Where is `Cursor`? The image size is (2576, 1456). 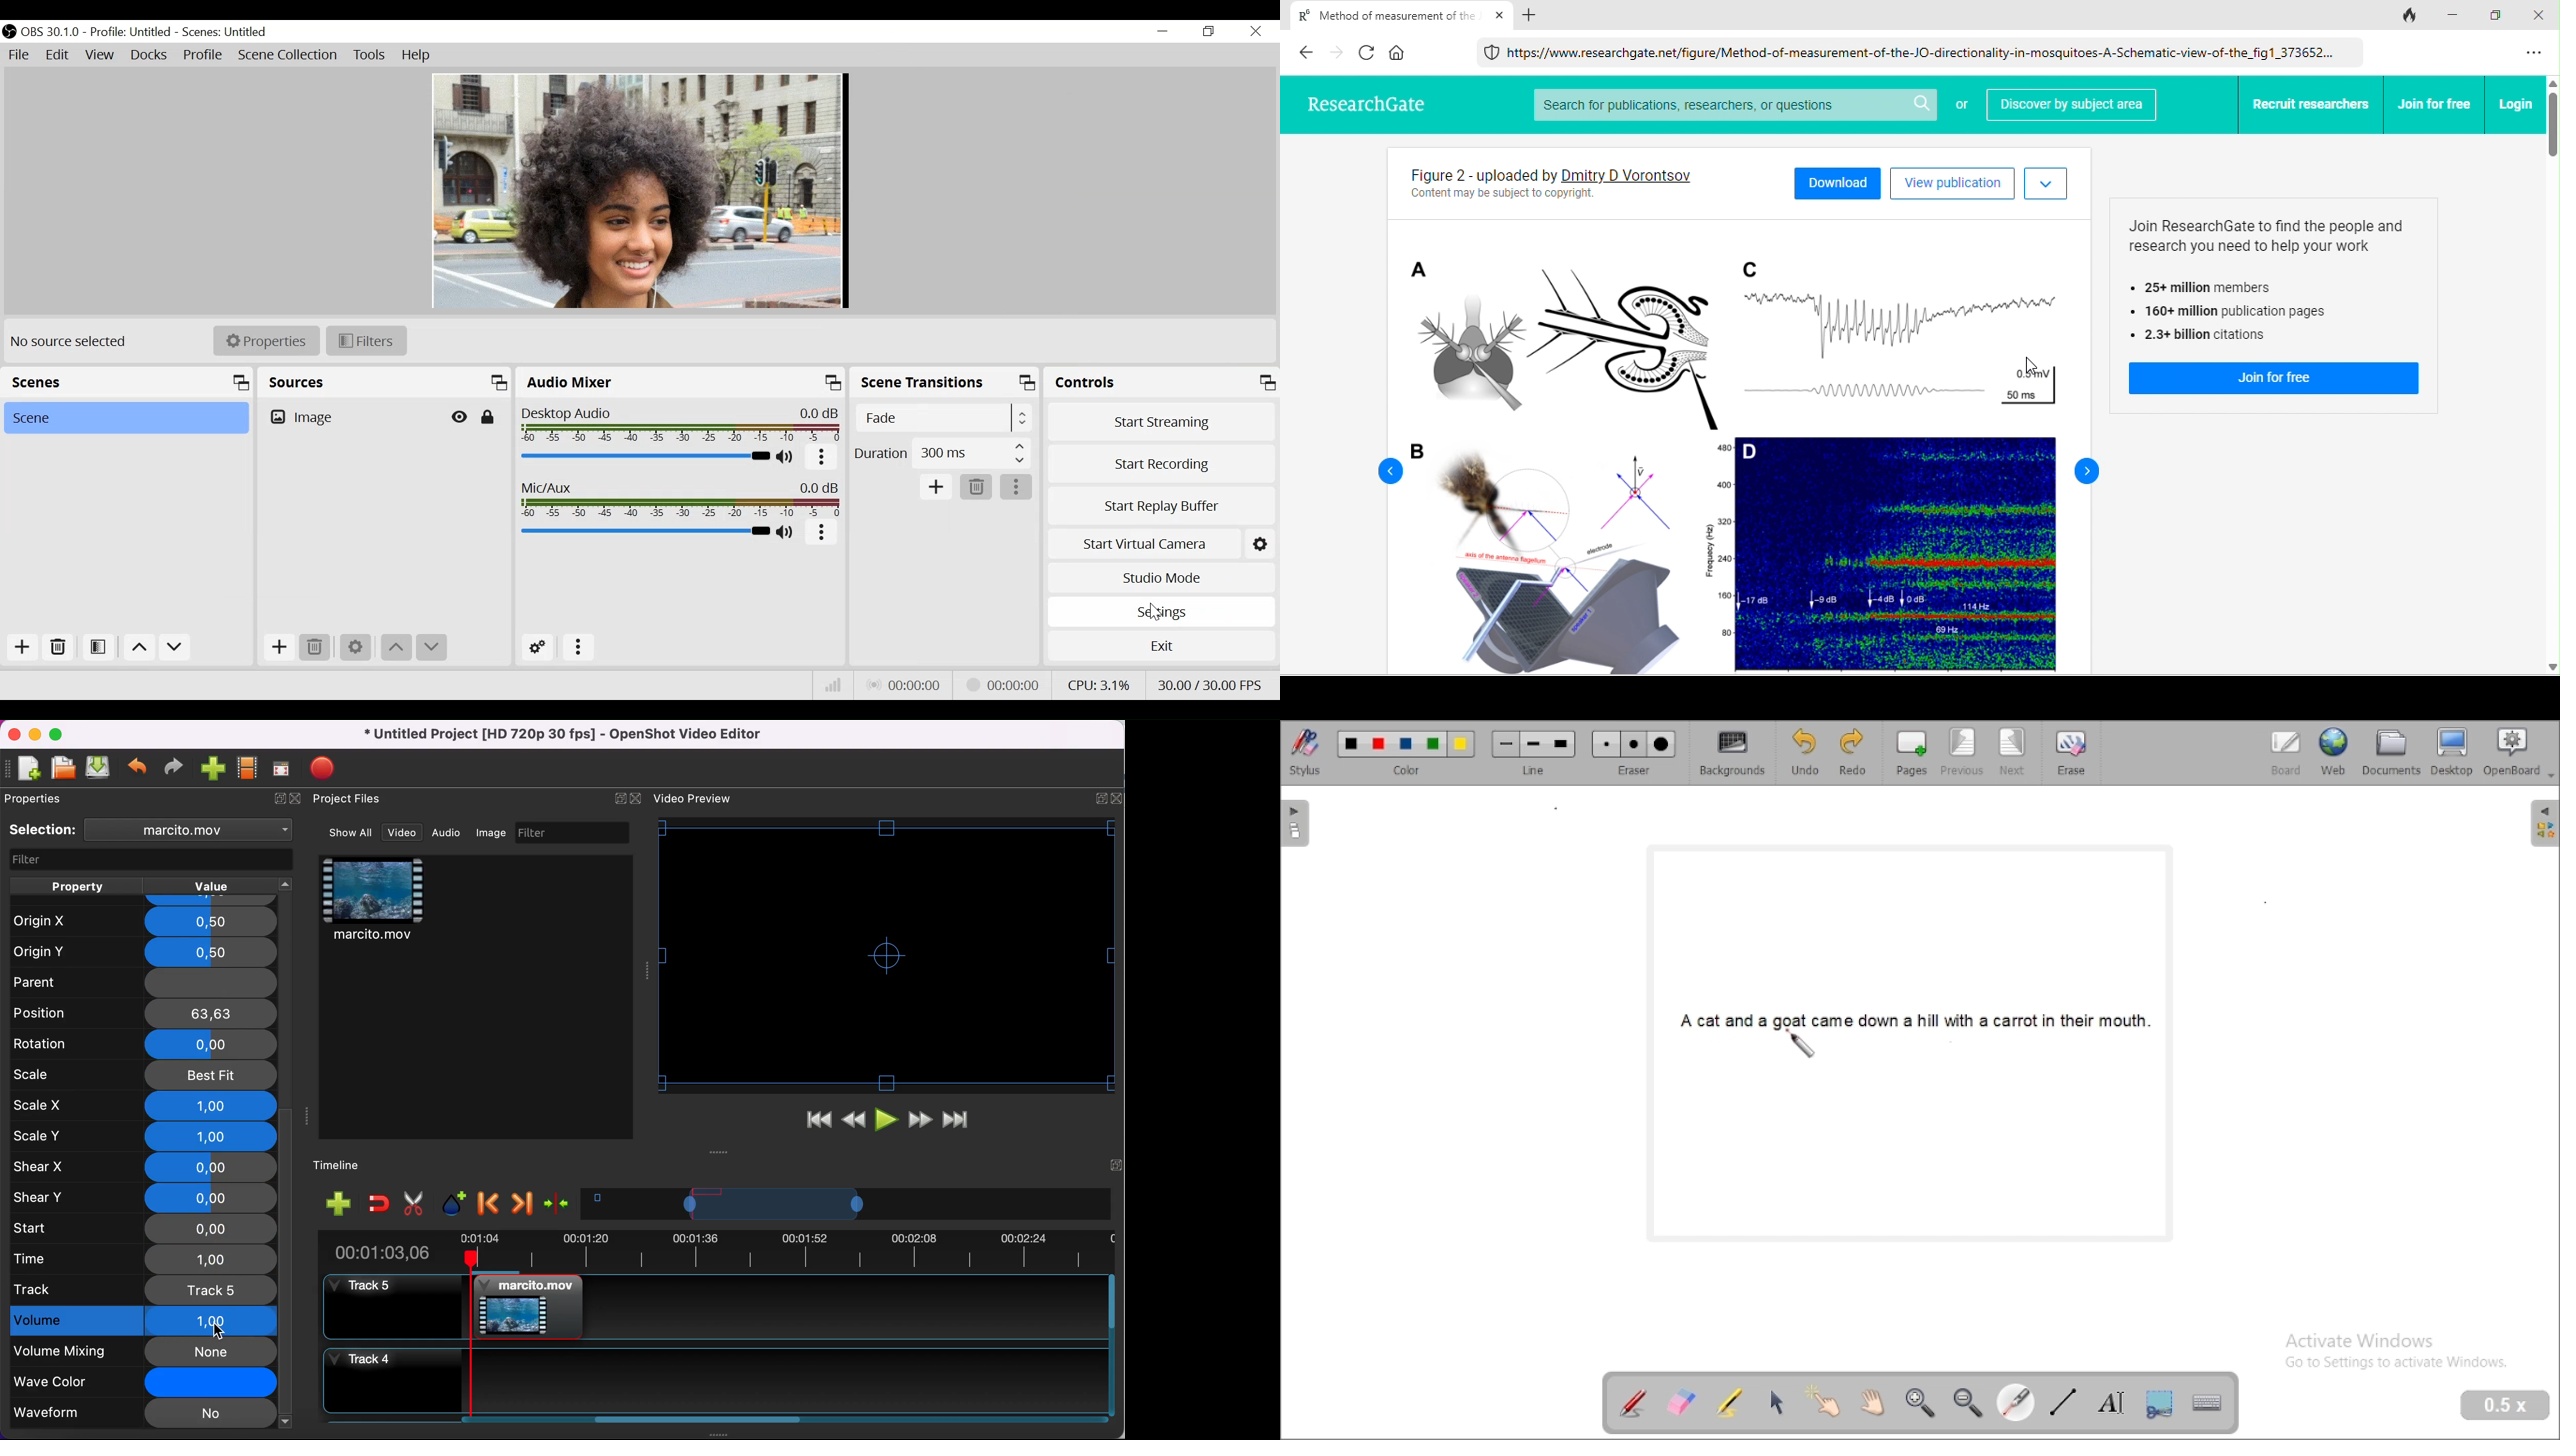
Cursor is located at coordinates (1151, 613).